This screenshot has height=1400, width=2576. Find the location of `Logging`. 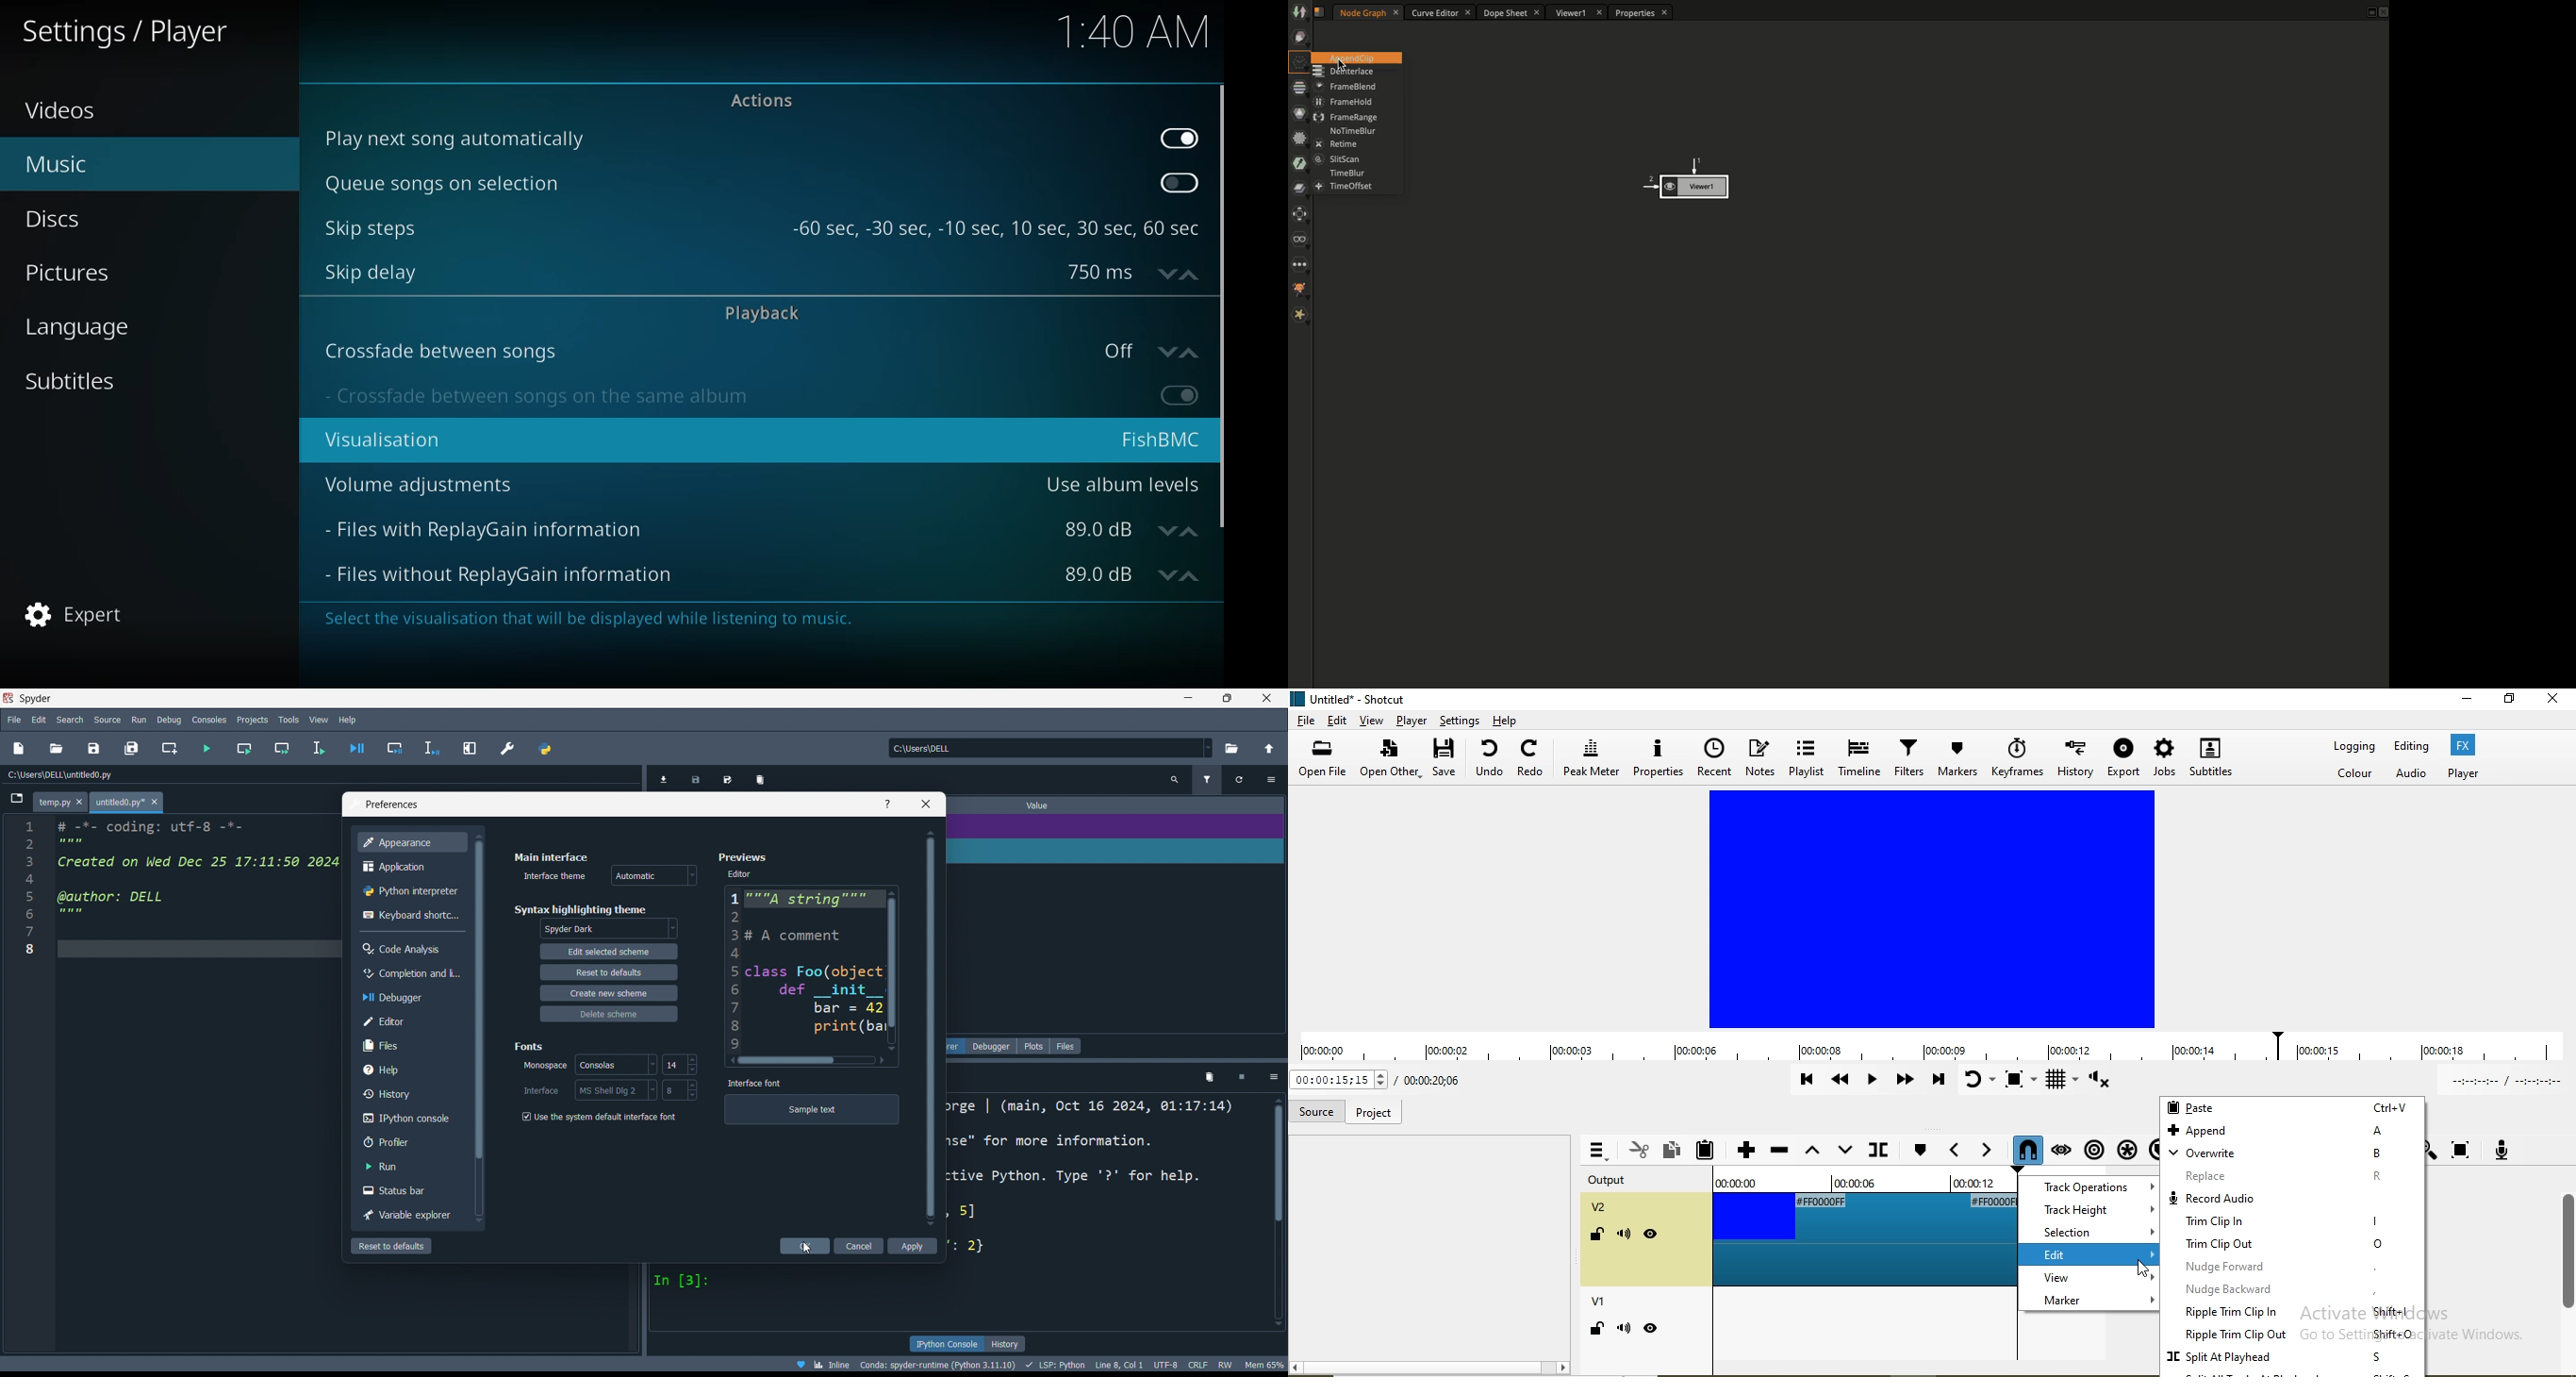

Logging is located at coordinates (2354, 749).